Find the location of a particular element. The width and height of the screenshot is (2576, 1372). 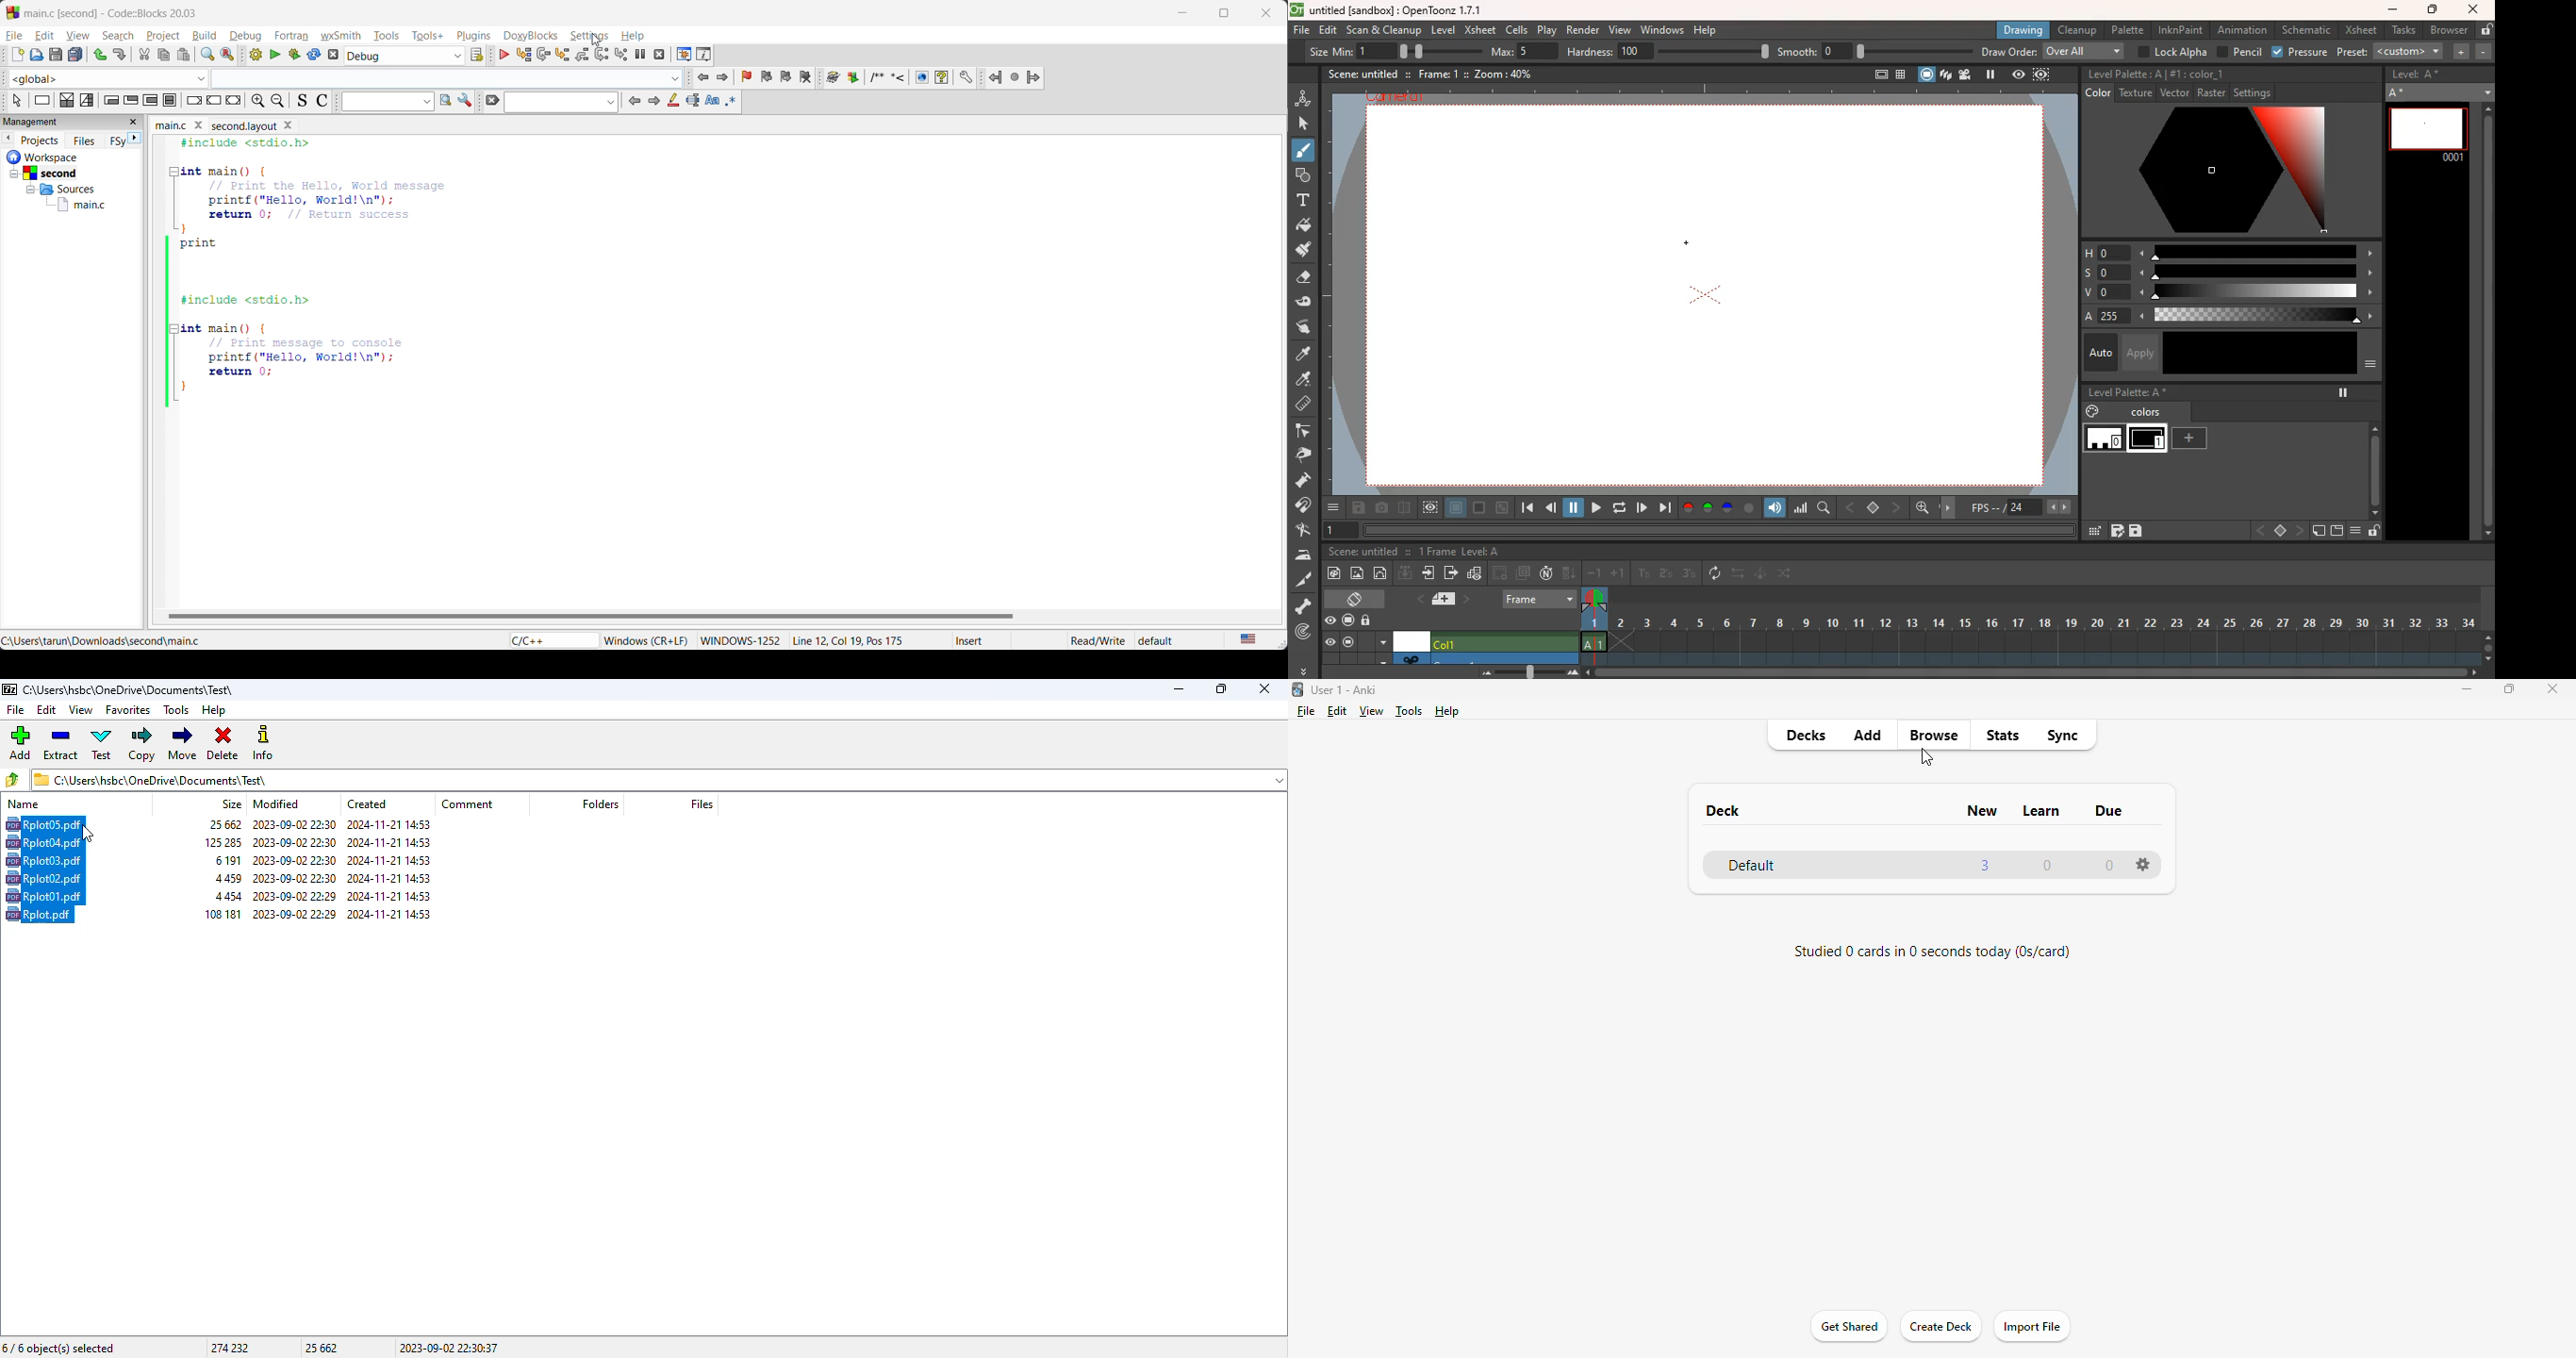

match case is located at coordinates (710, 102).